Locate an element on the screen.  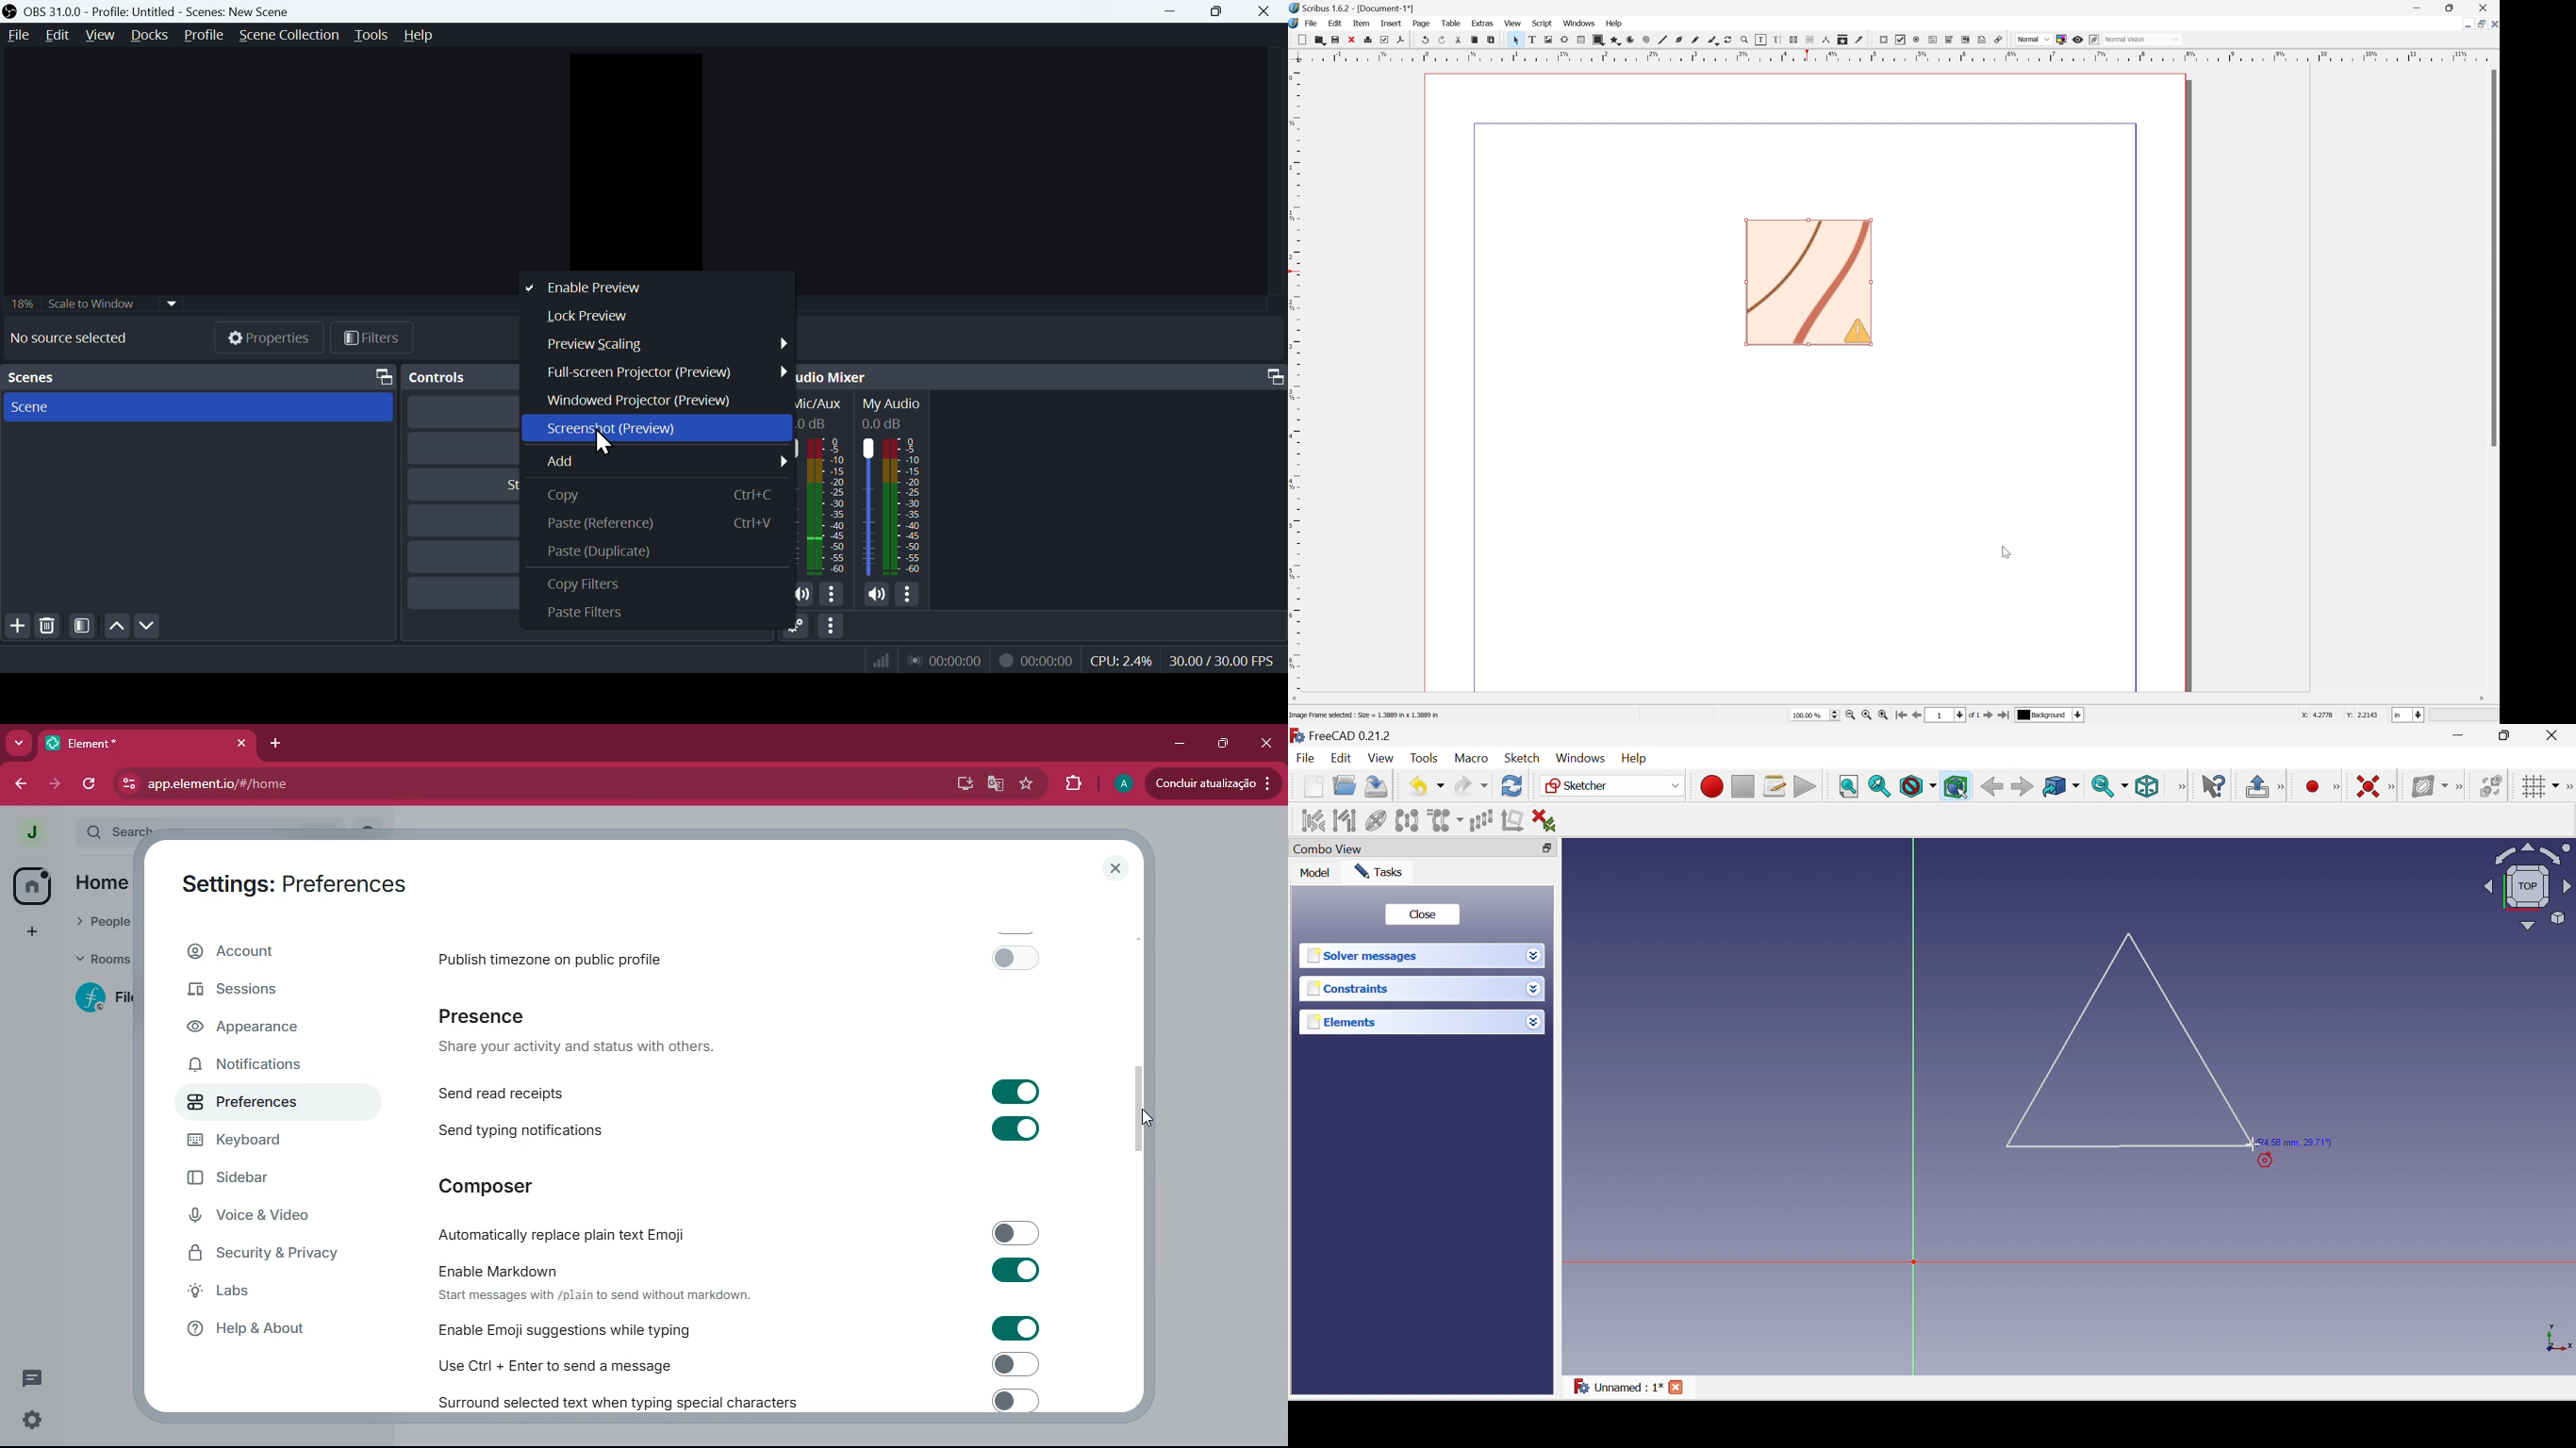
Tasks is located at coordinates (1379, 872).